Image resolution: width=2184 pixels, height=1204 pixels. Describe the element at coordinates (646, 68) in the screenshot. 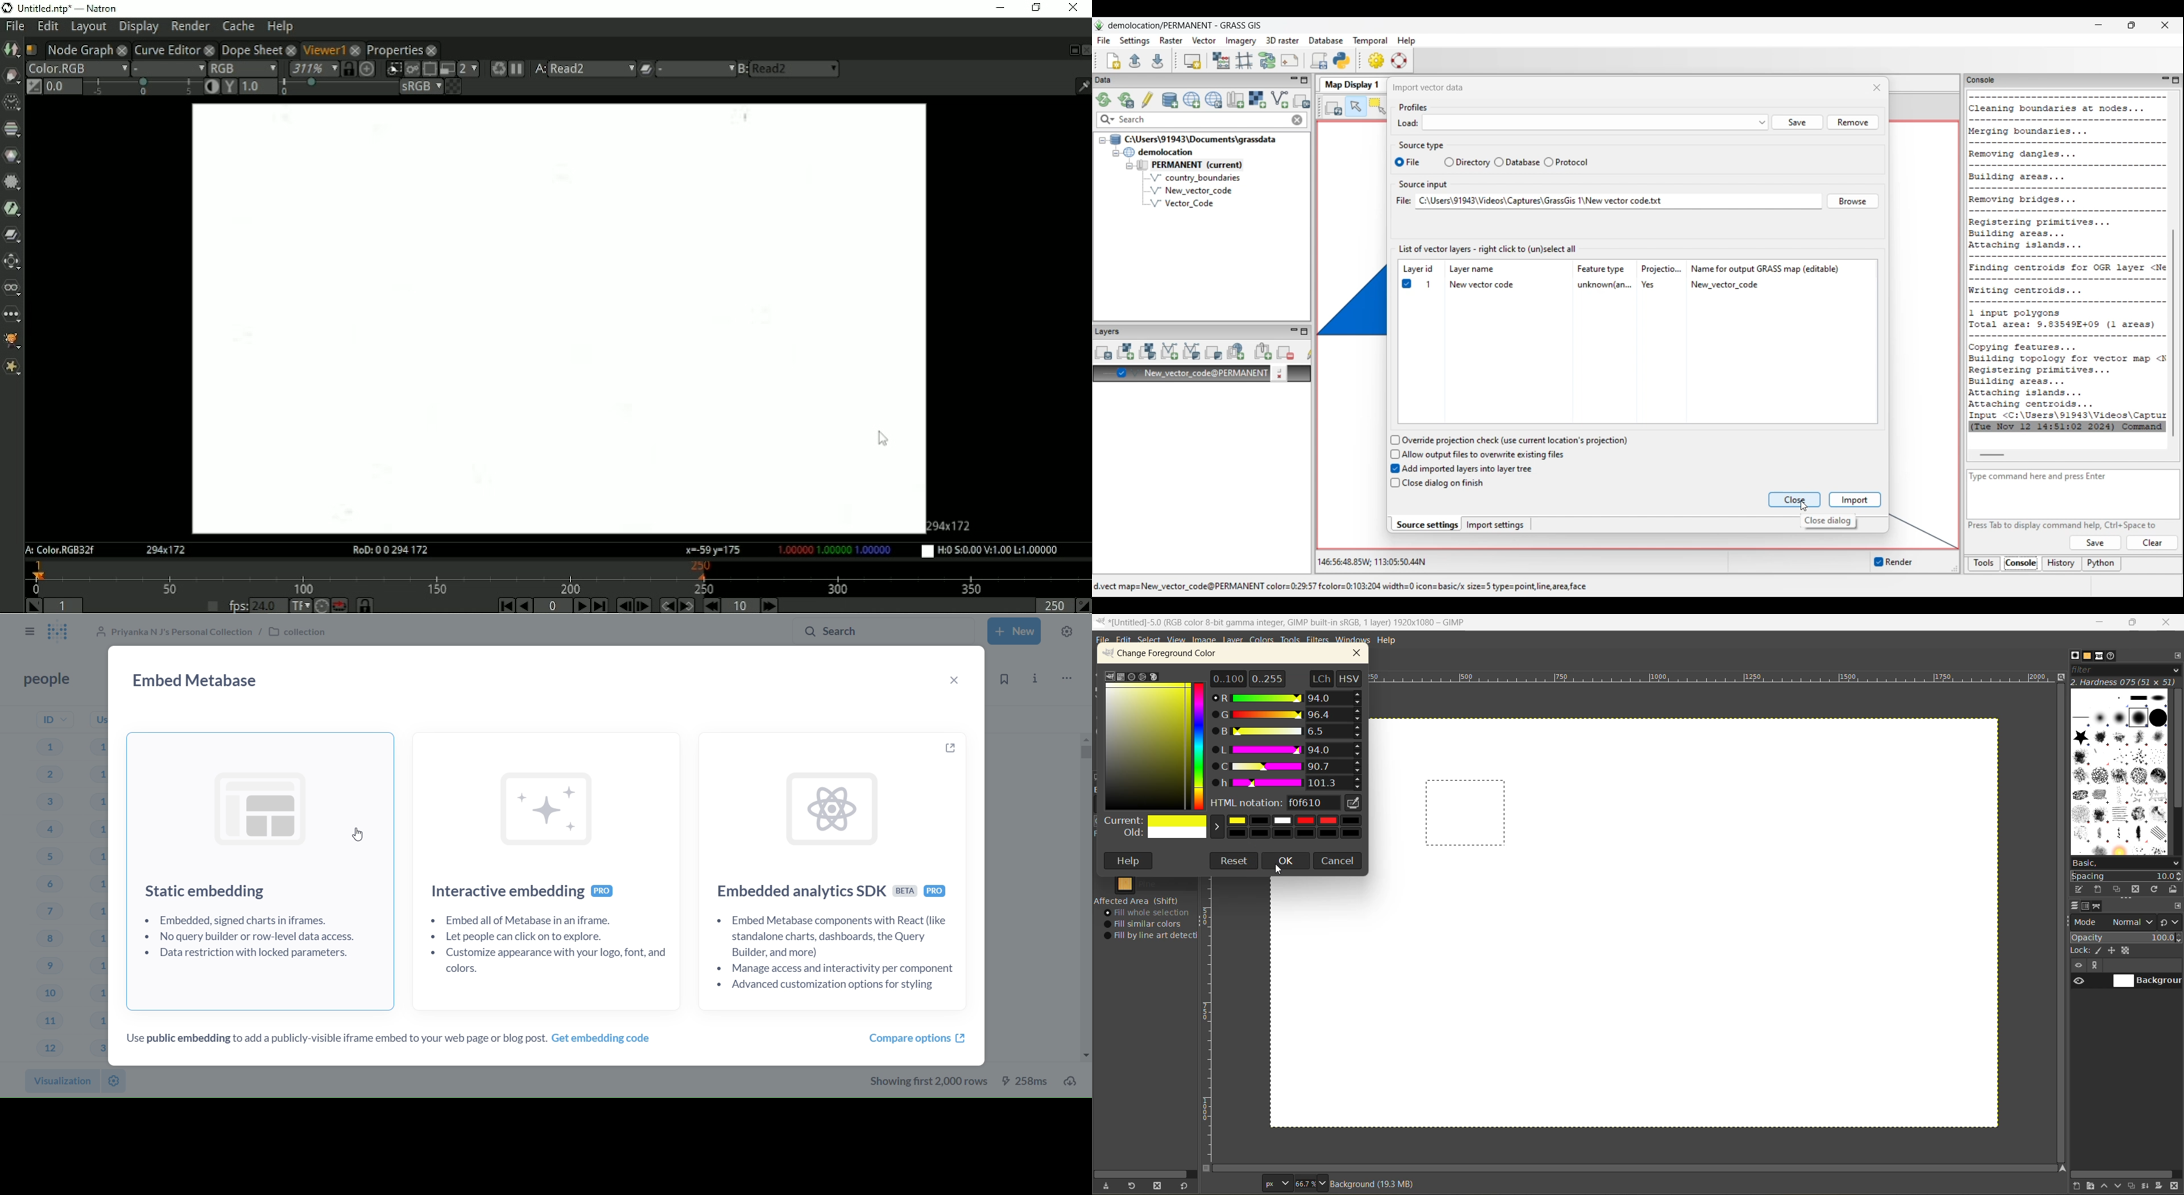

I see `Operation applied between A and B` at that location.